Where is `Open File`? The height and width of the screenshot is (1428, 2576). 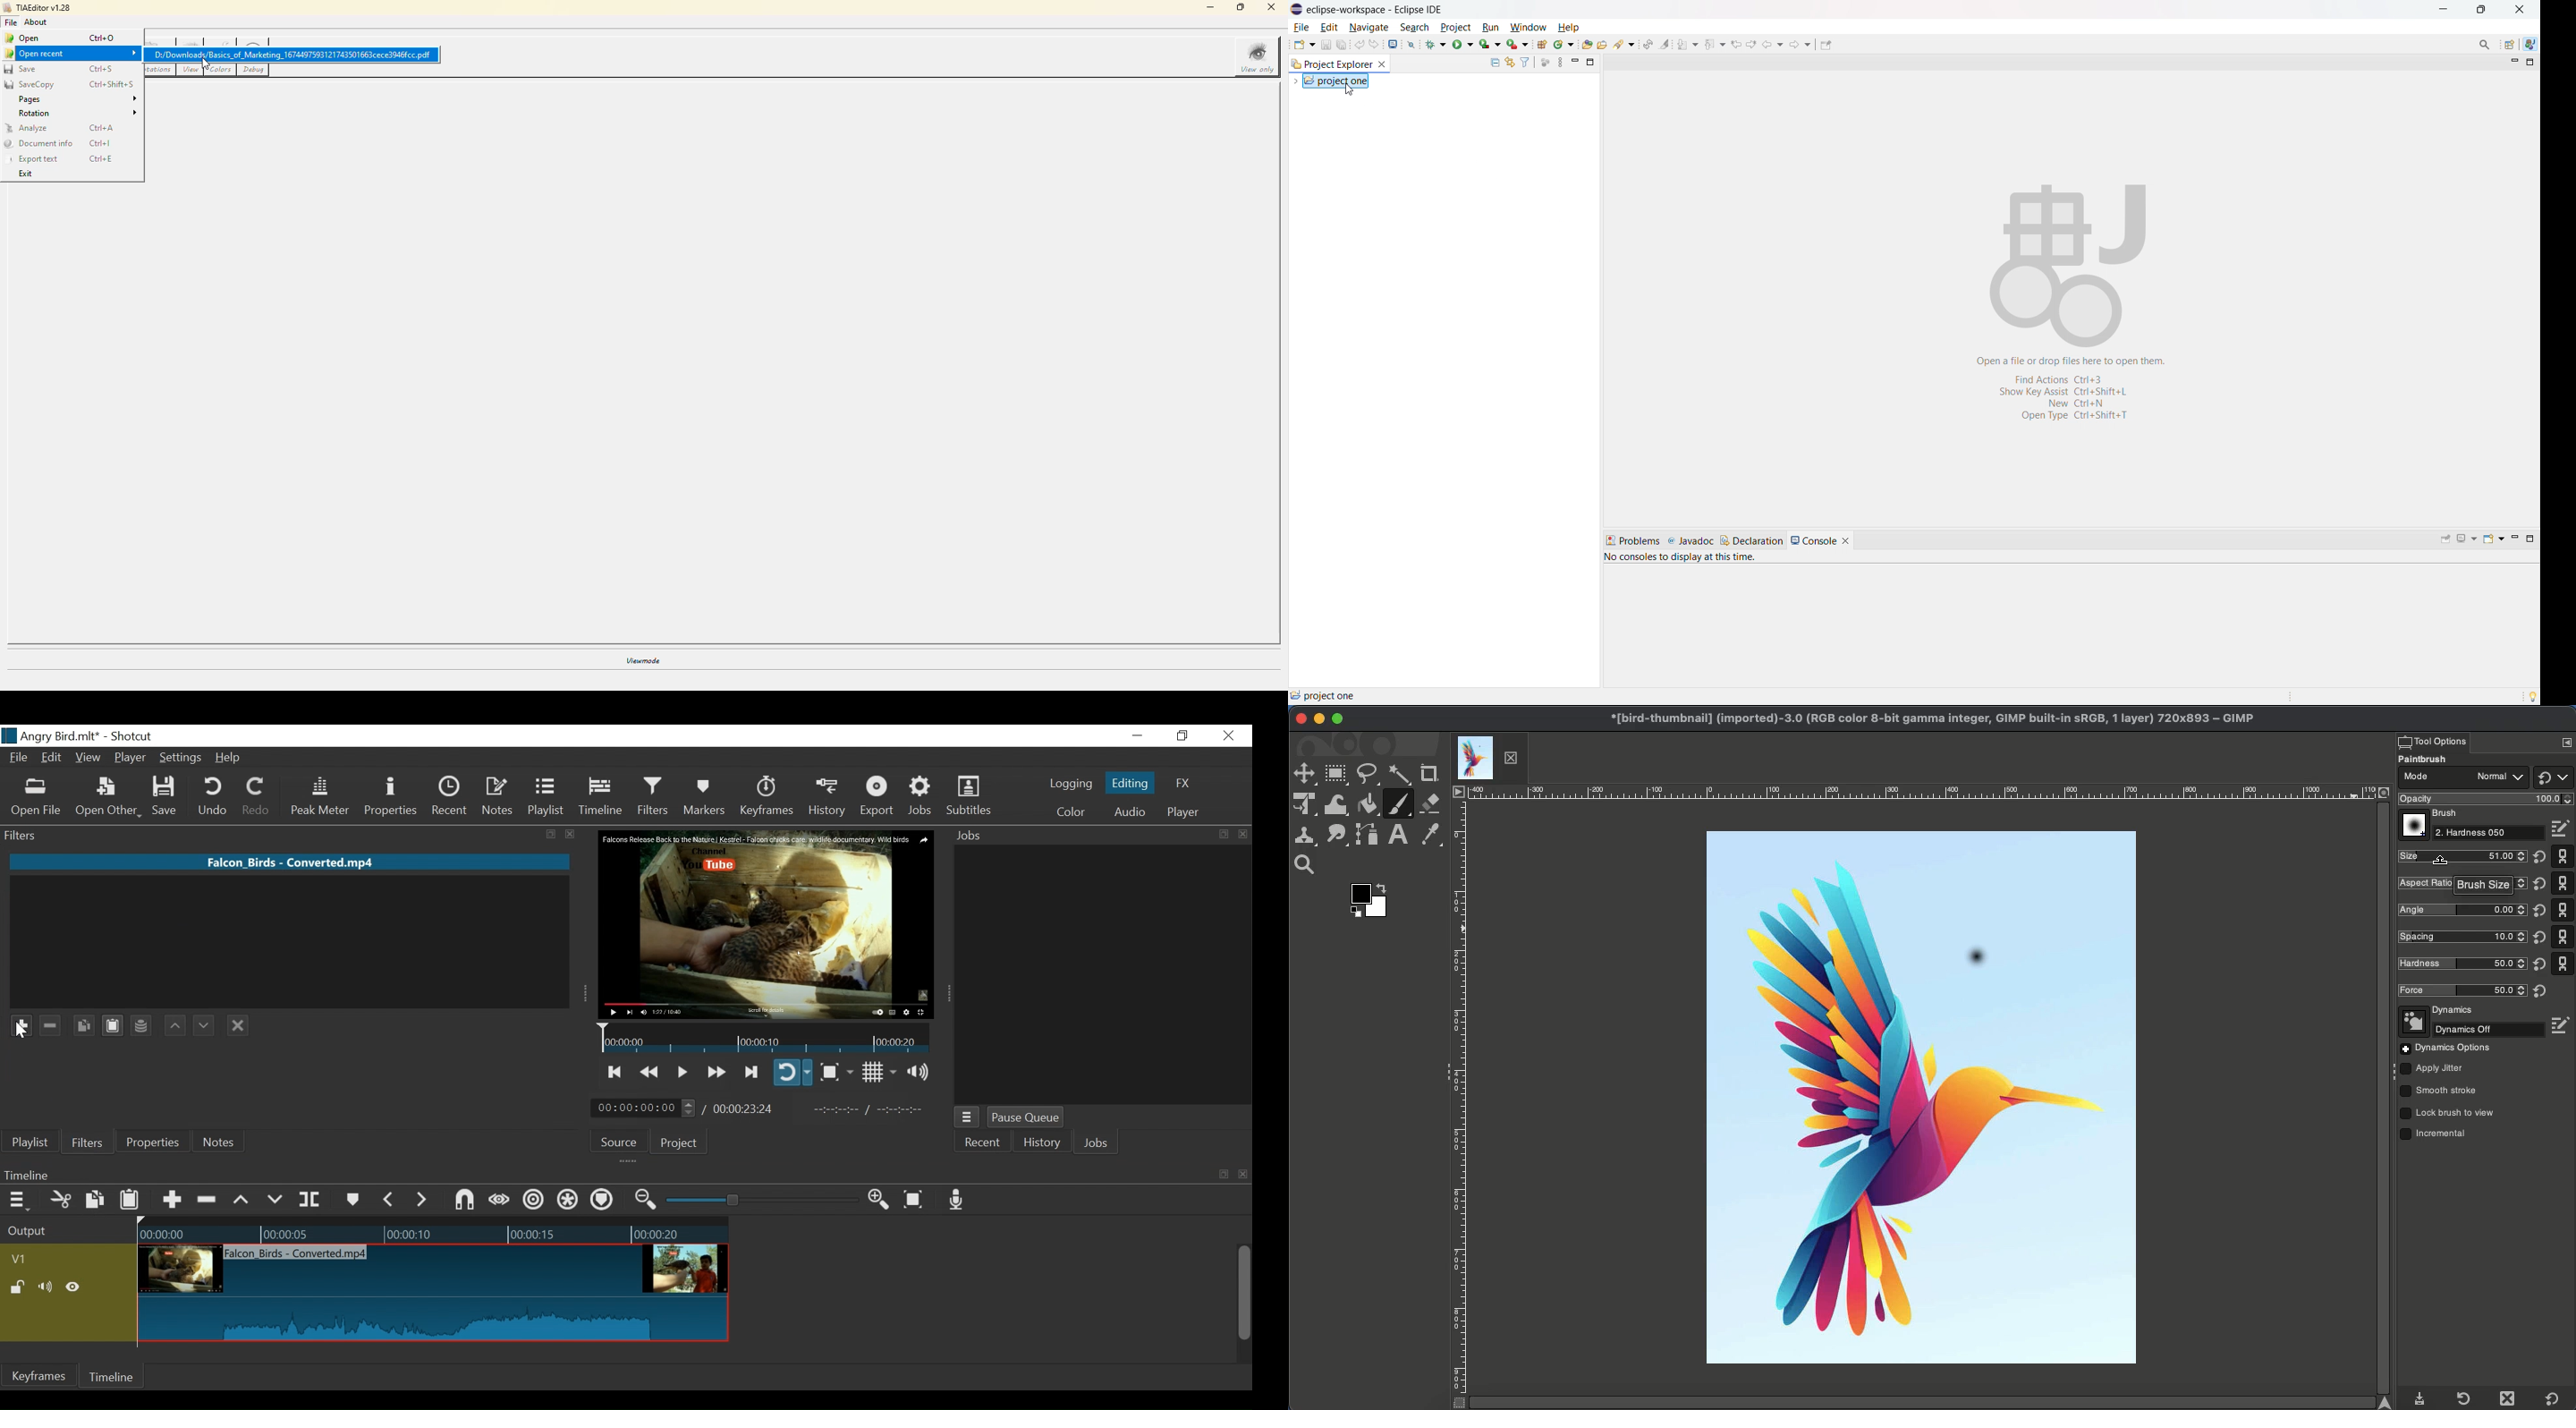 Open File is located at coordinates (37, 798).